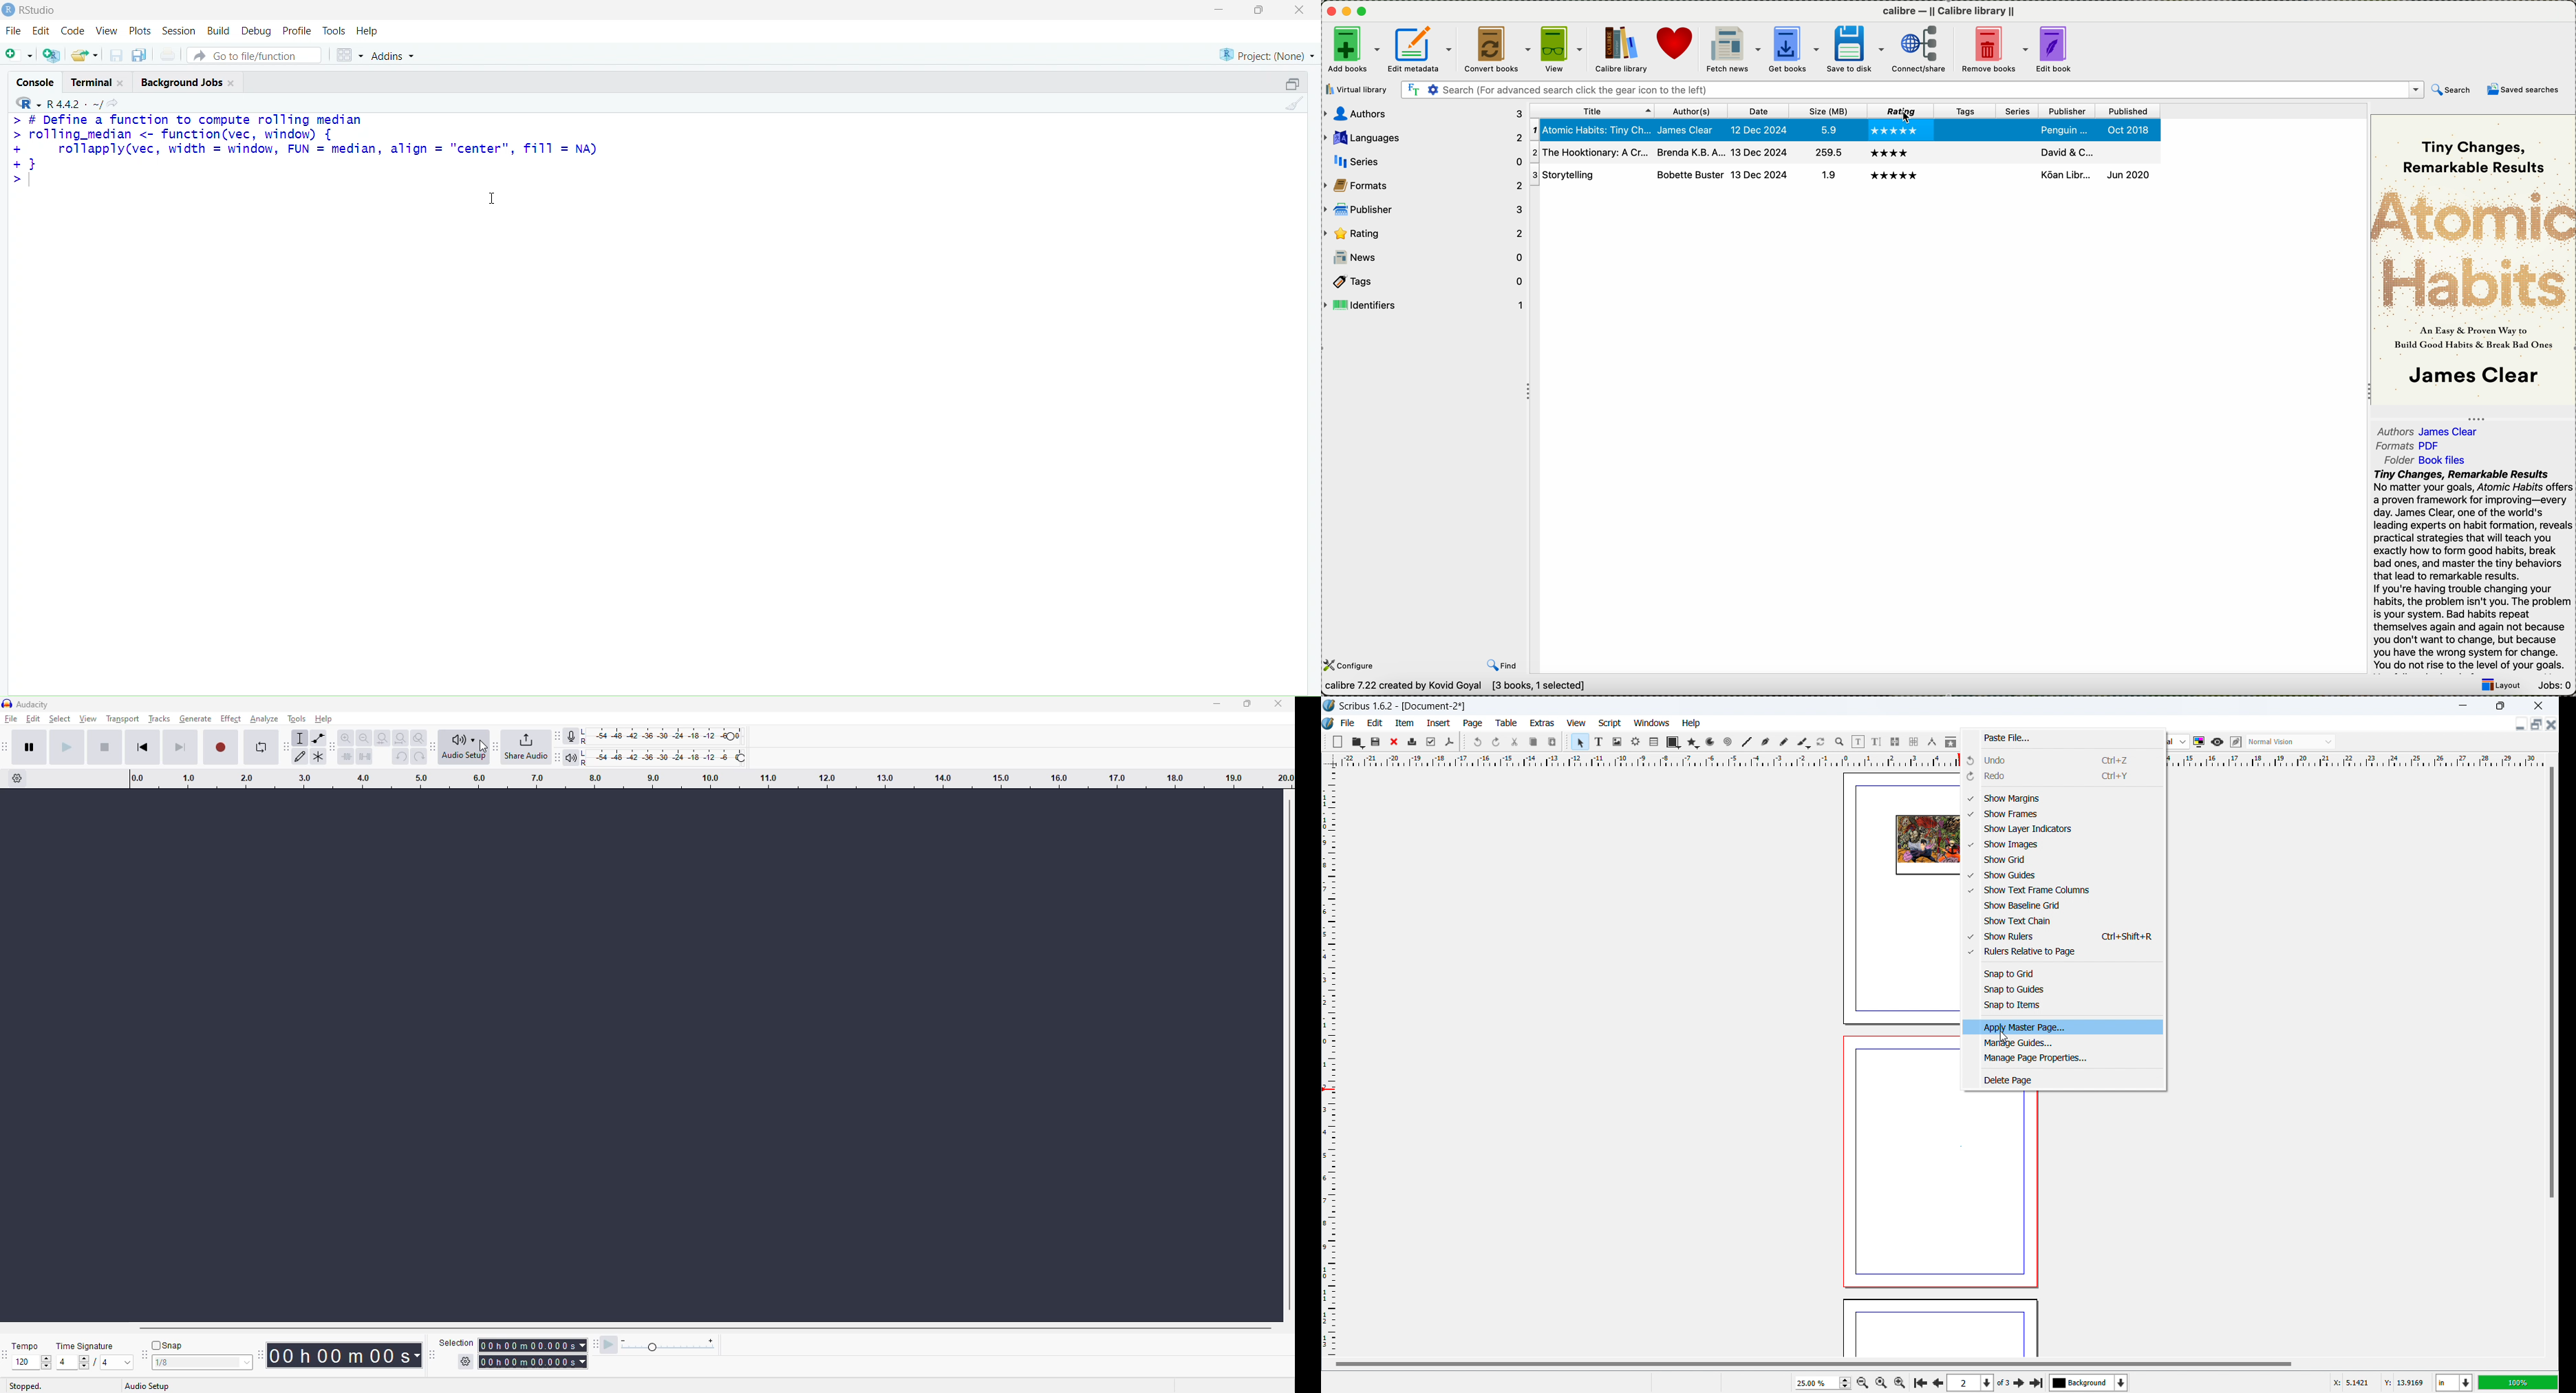  What do you see at coordinates (1552, 742) in the screenshot?
I see `paste` at bounding box center [1552, 742].